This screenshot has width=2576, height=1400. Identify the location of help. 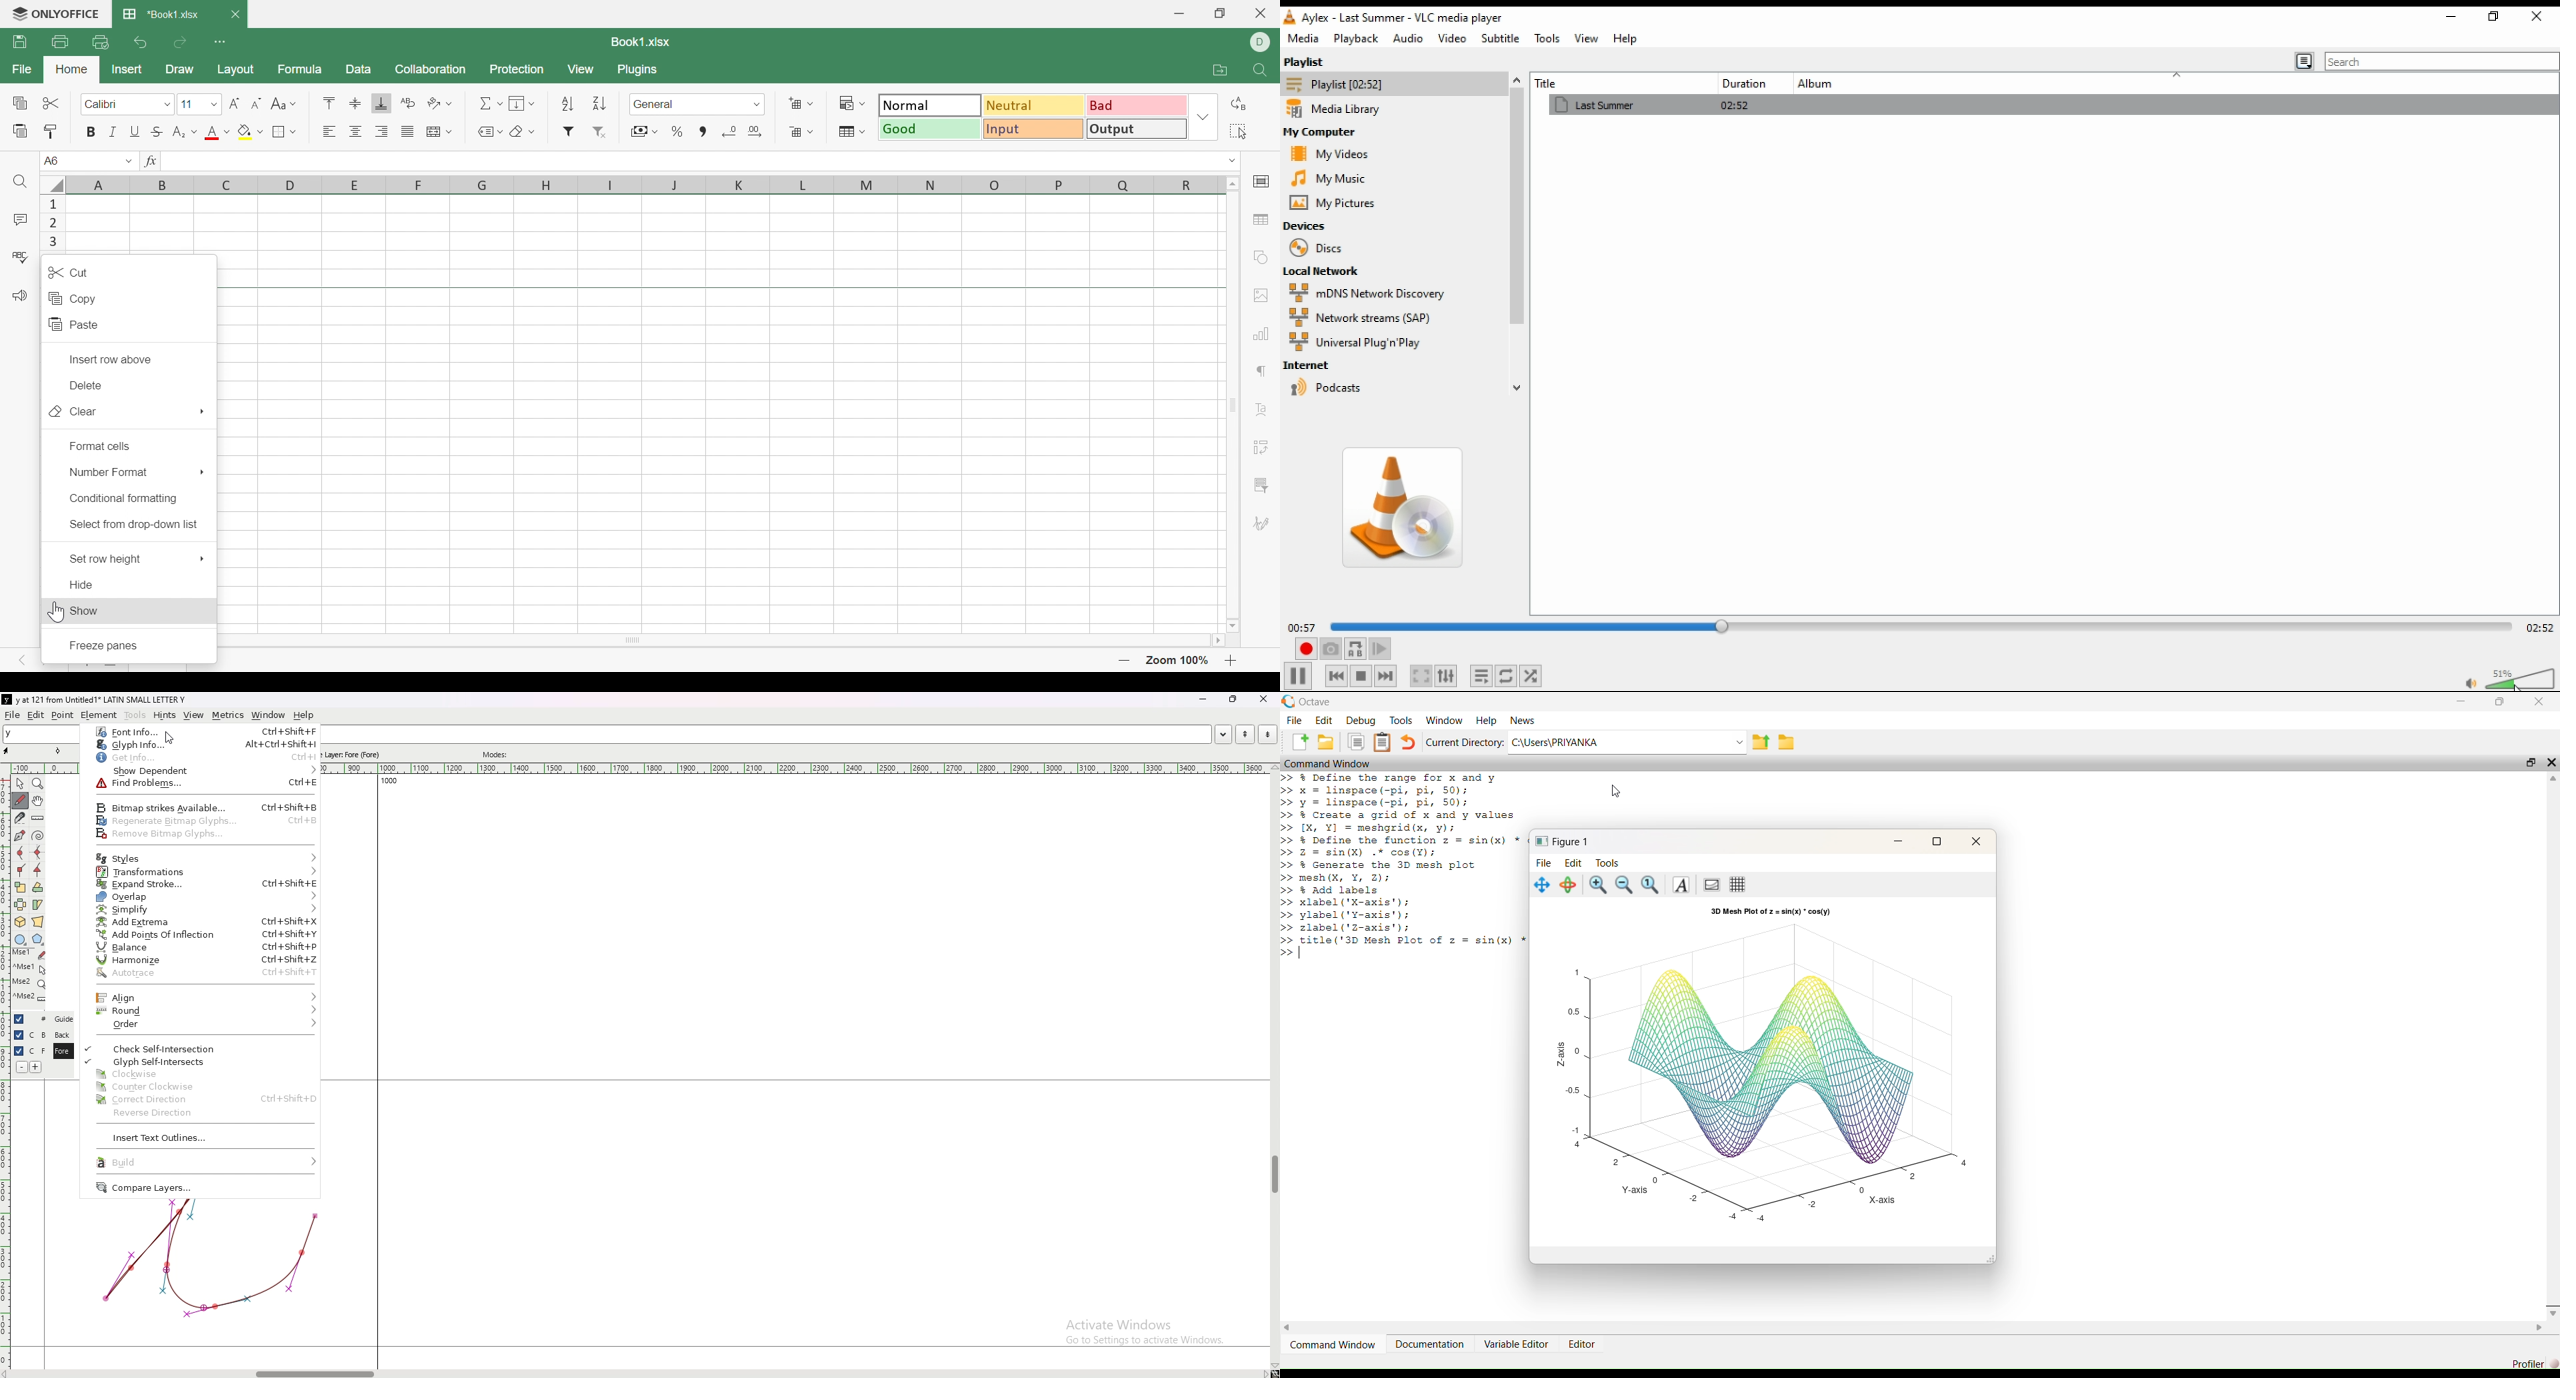
(303, 715).